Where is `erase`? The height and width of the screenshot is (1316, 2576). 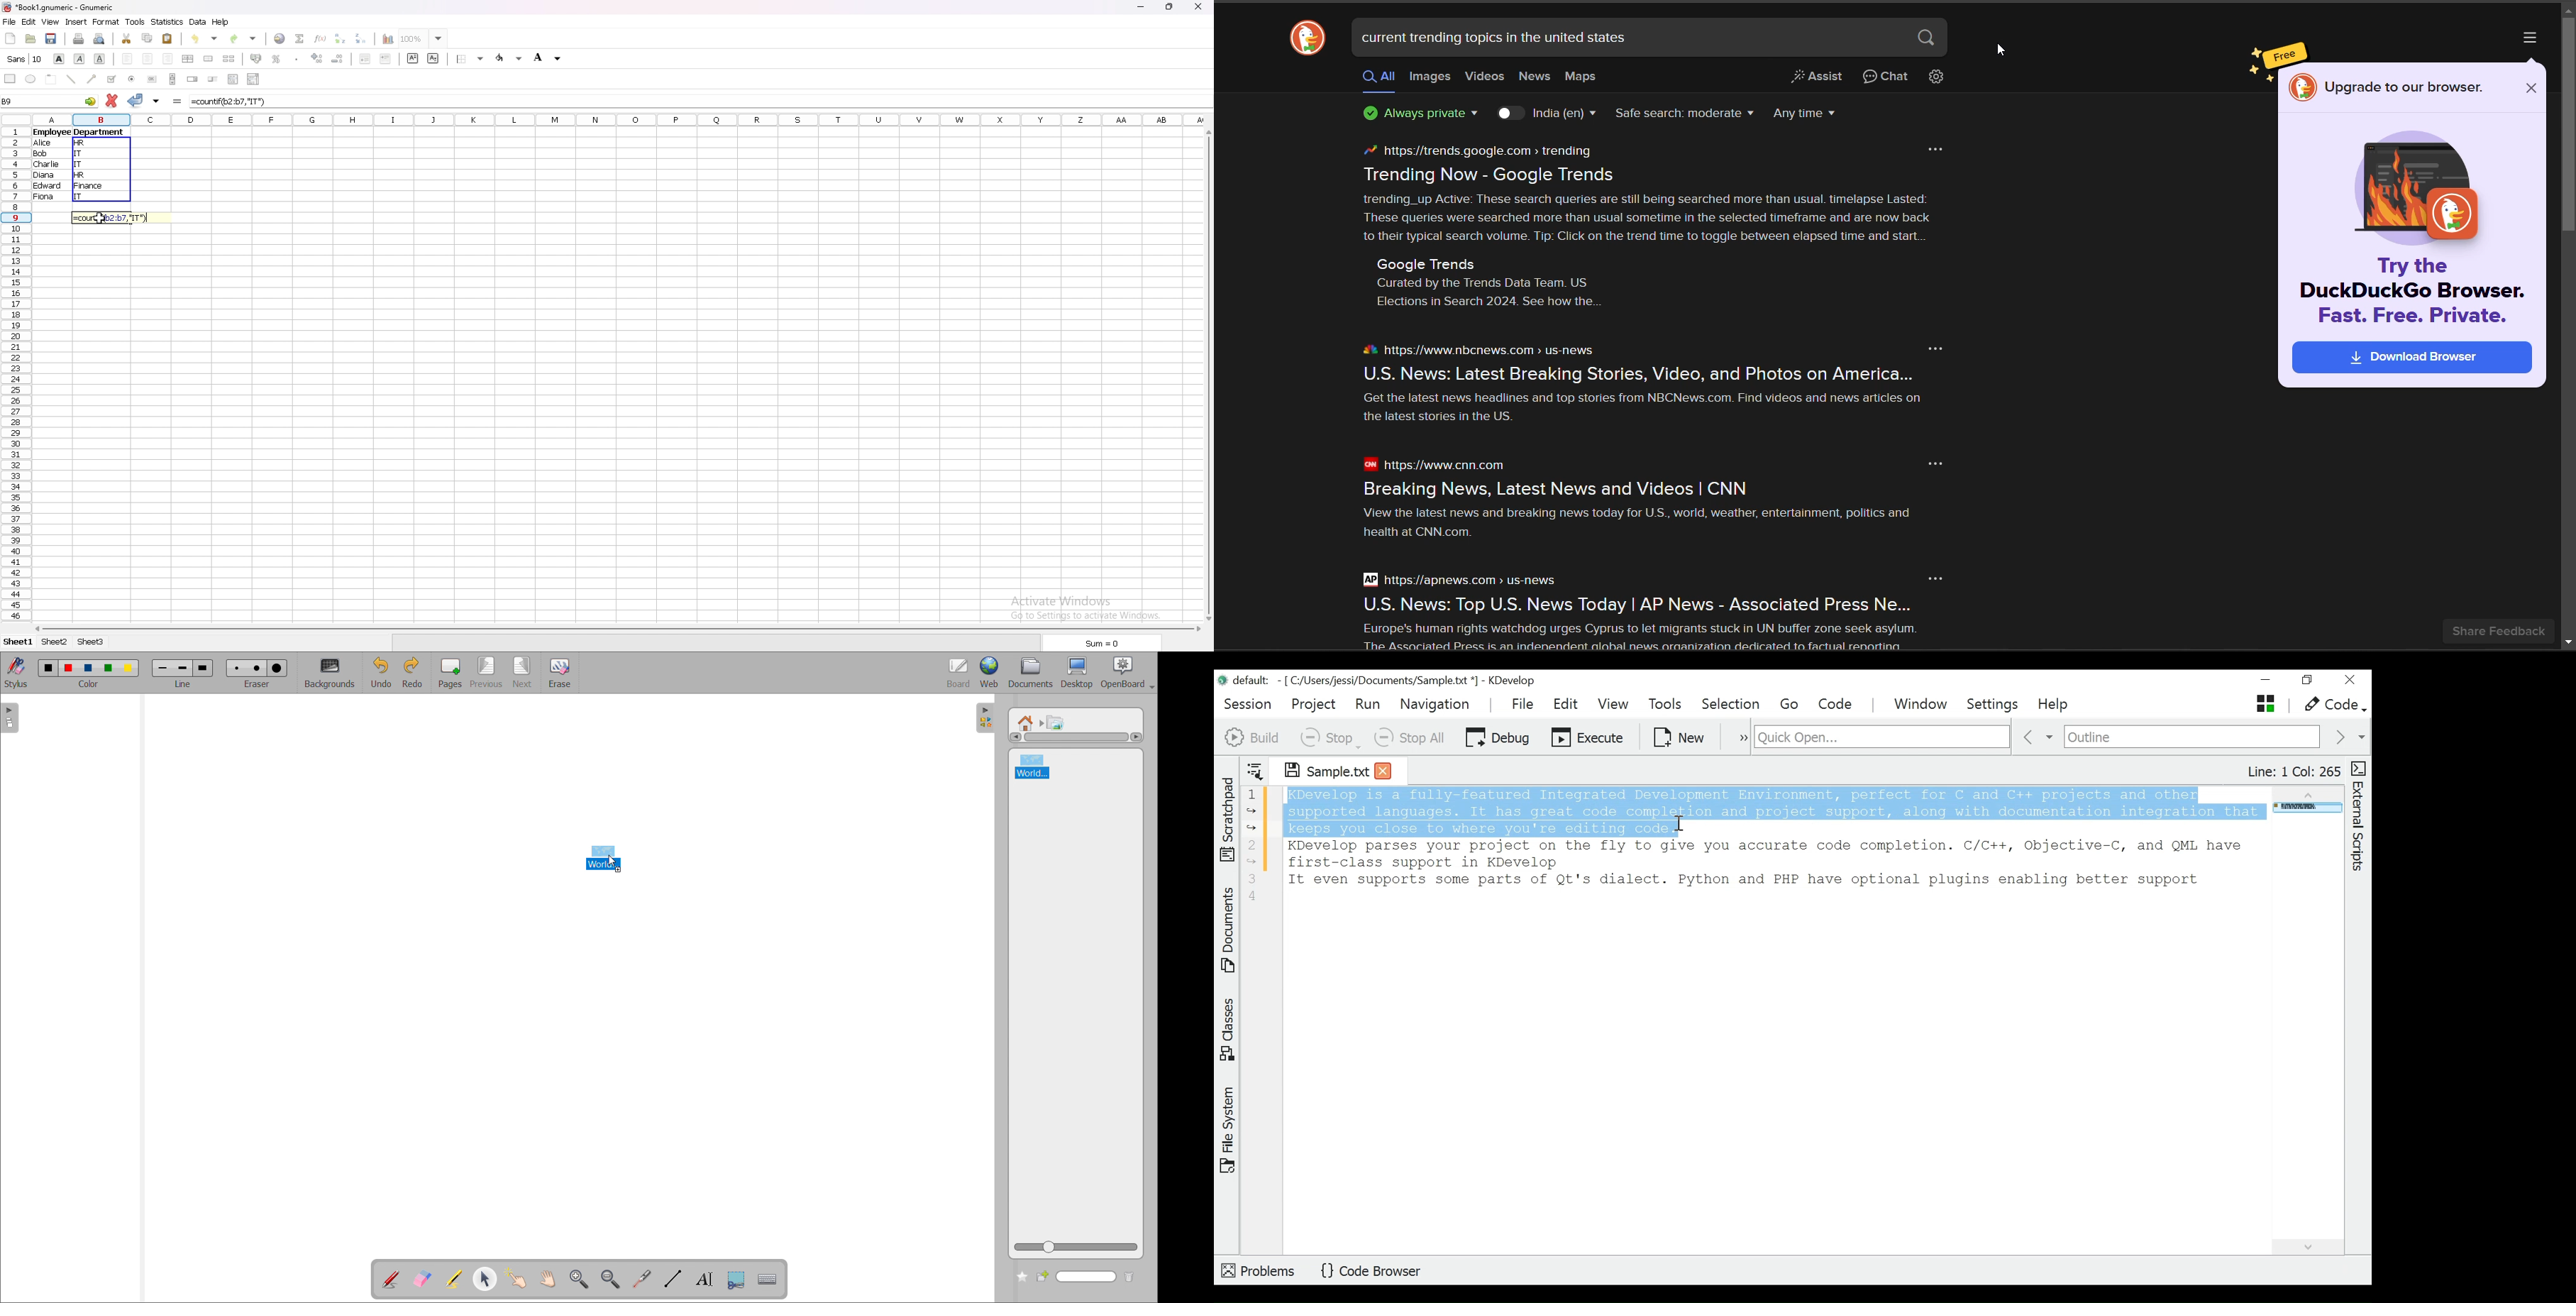 erase is located at coordinates (560, 673).